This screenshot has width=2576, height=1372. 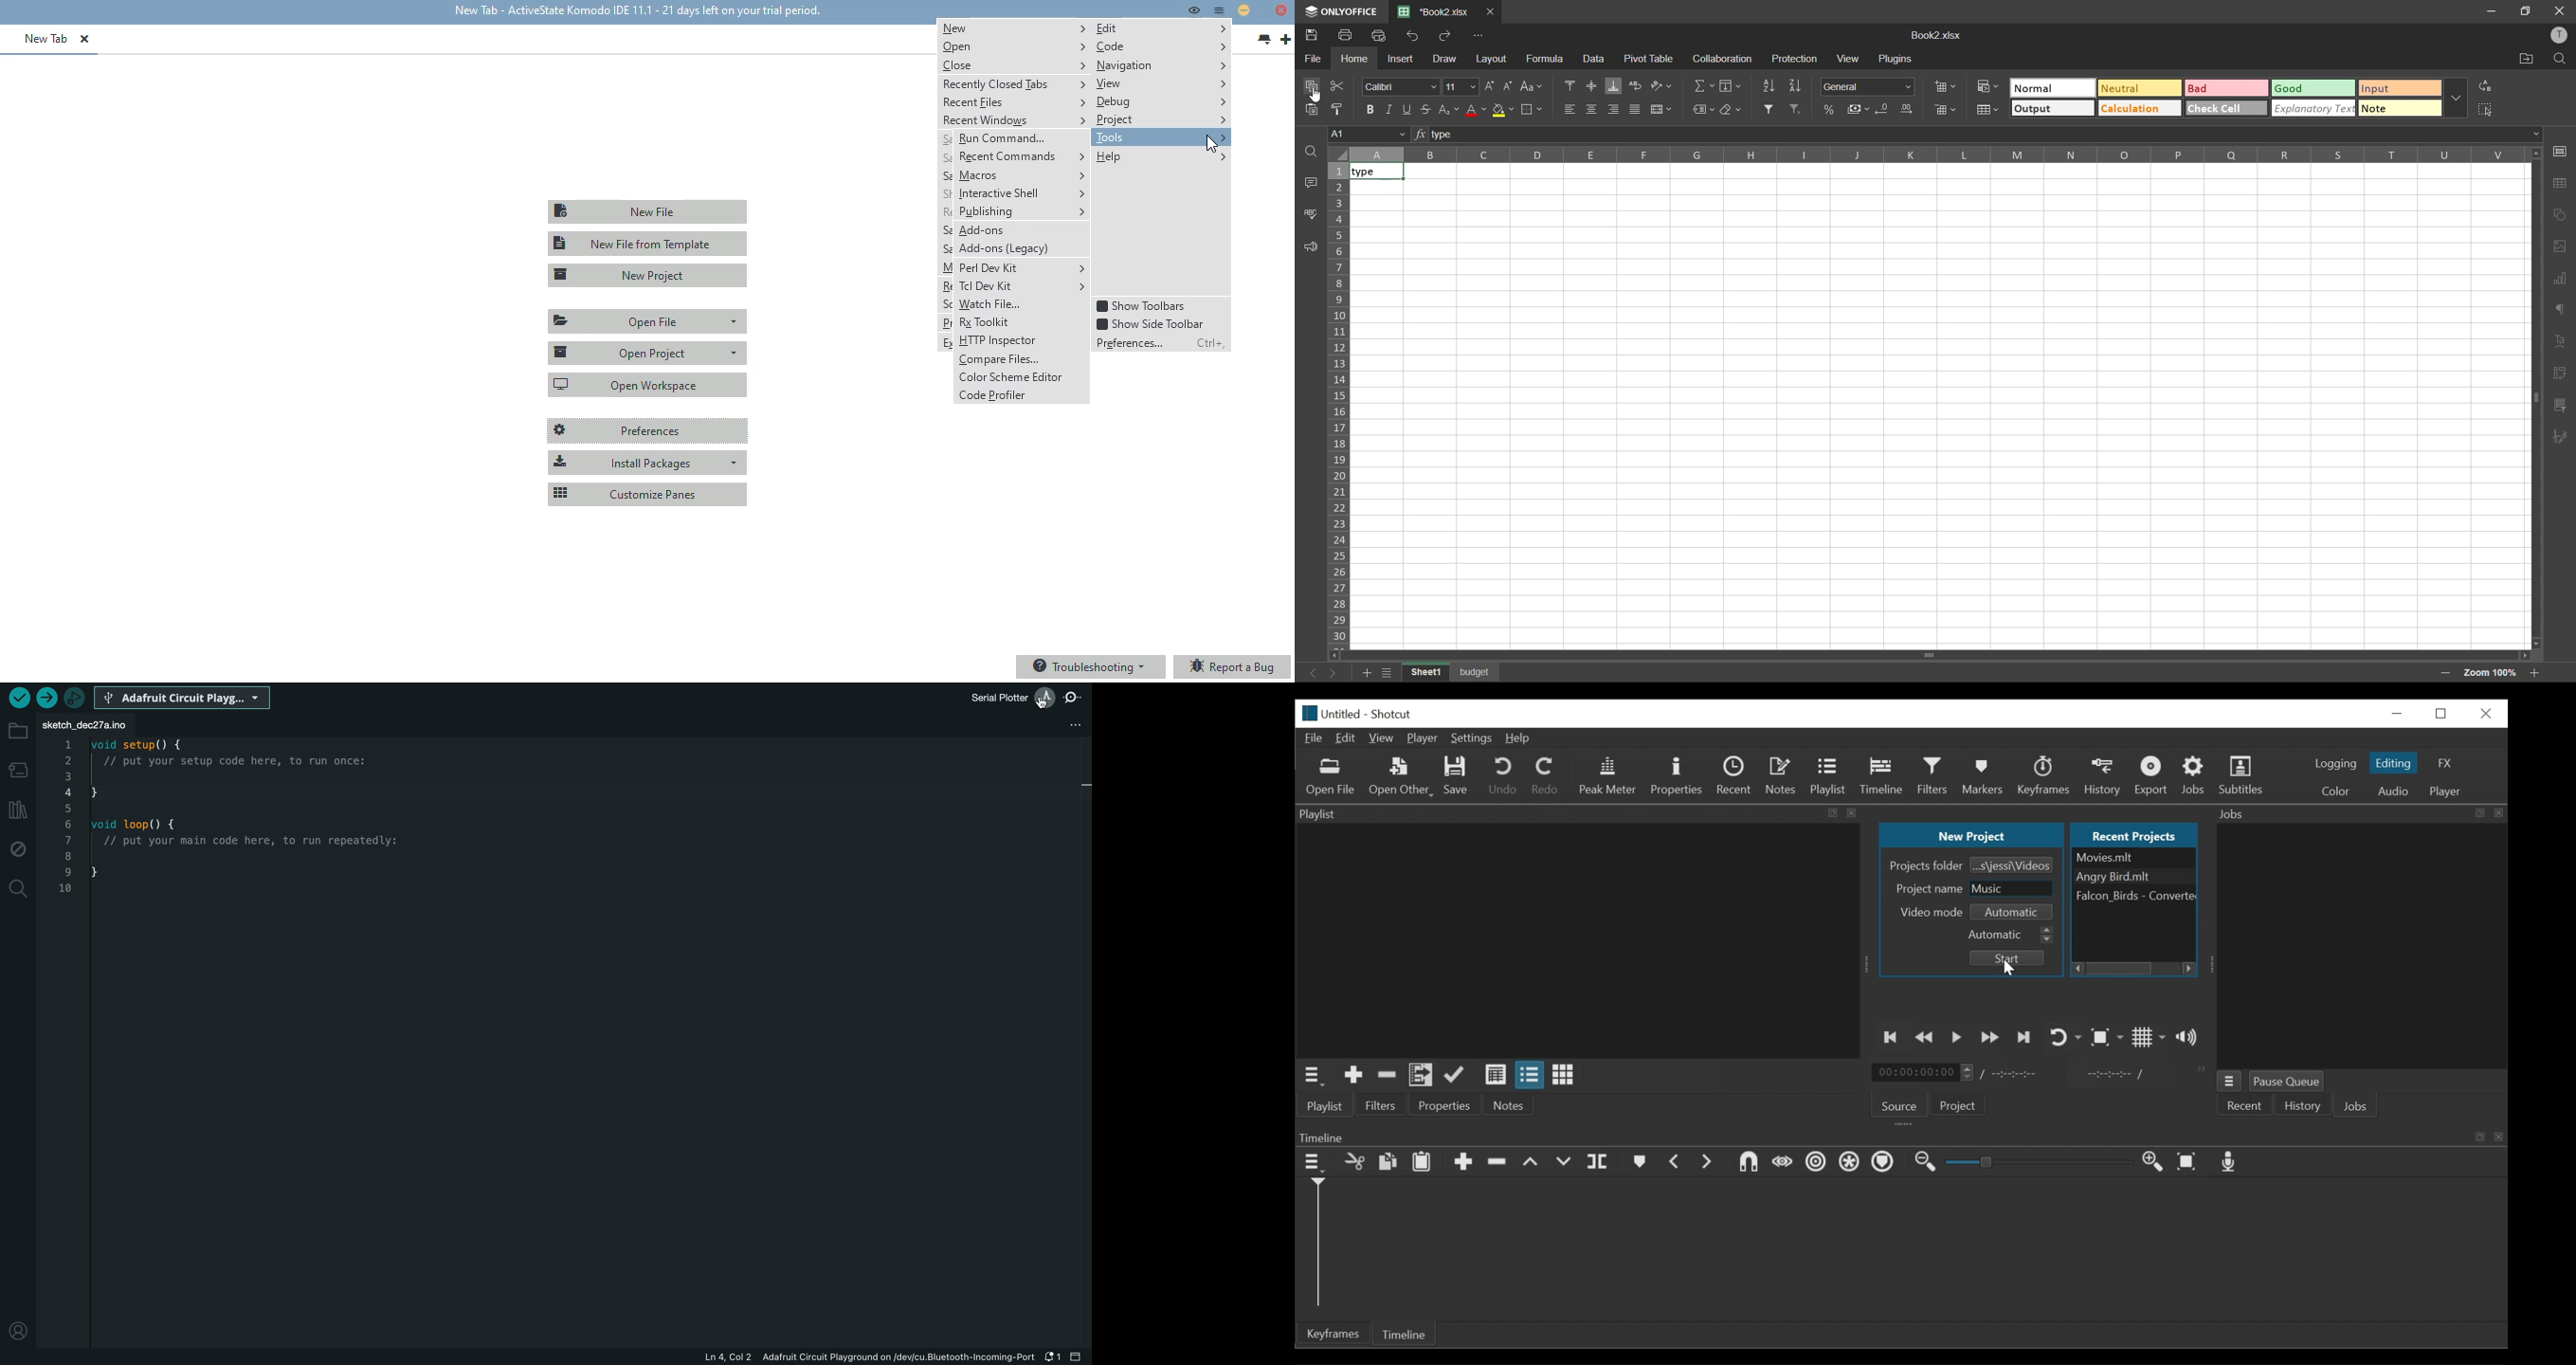 I want to click on Split at playhead, so click(x=1599, y=1161).